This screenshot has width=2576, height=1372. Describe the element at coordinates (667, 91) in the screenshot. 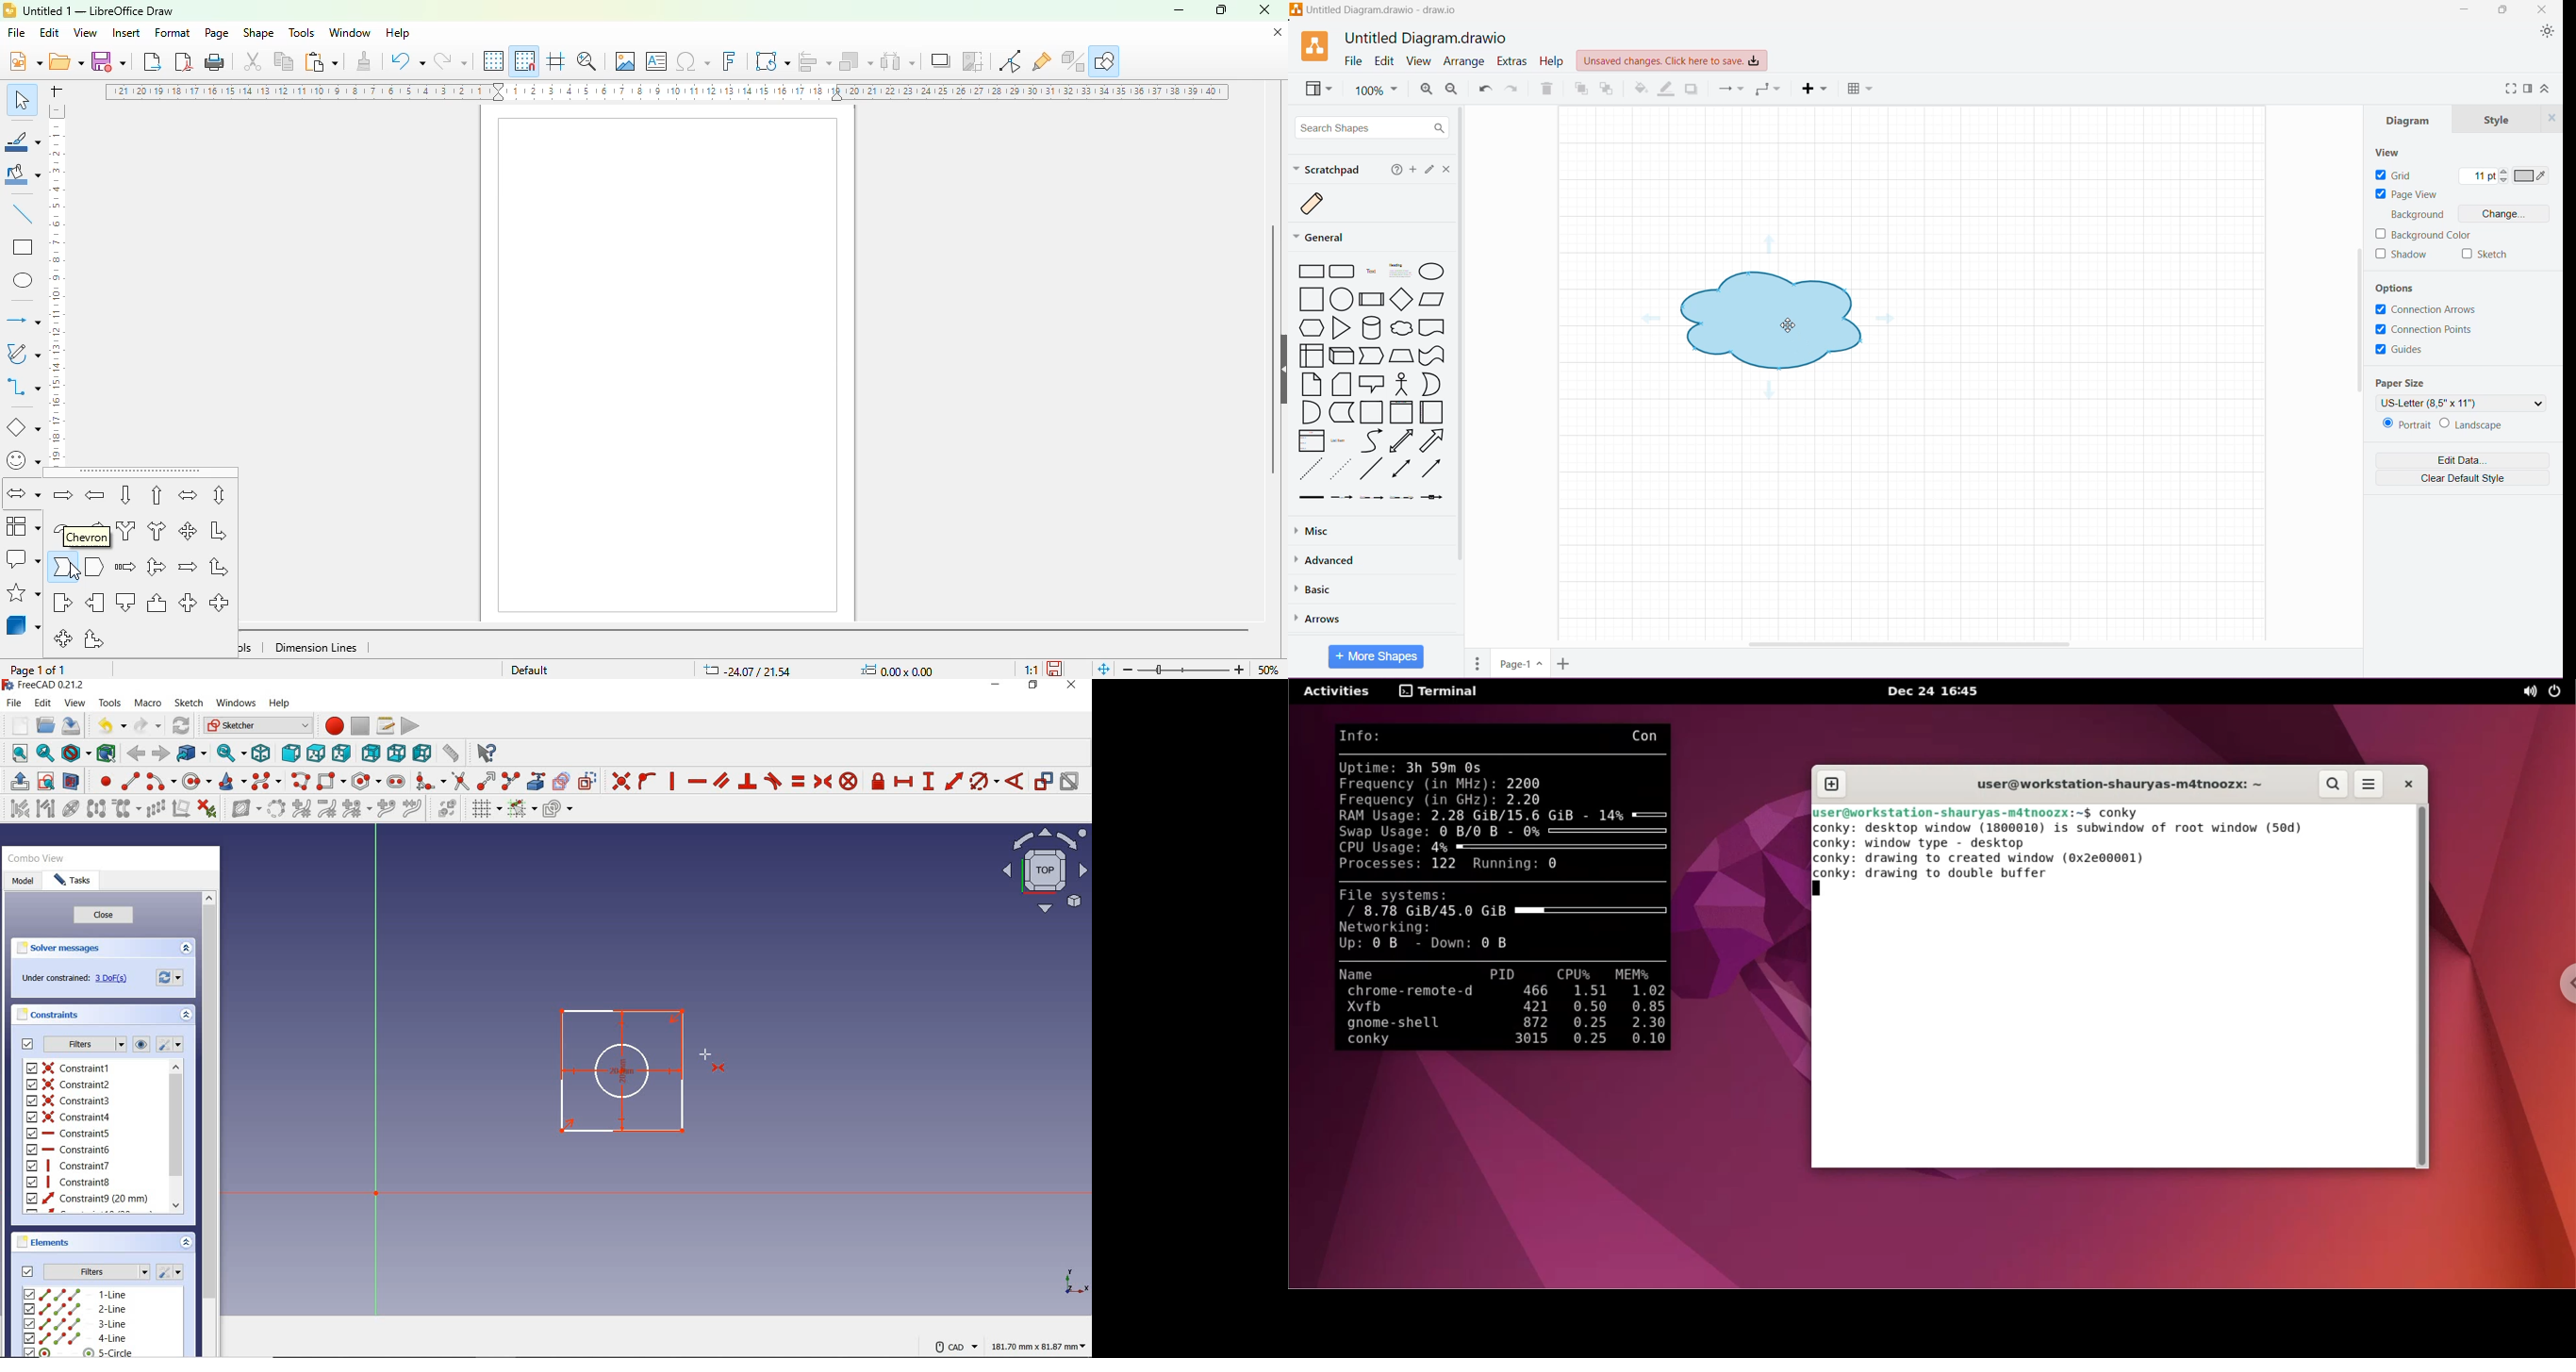

I see `ruler` at that location.